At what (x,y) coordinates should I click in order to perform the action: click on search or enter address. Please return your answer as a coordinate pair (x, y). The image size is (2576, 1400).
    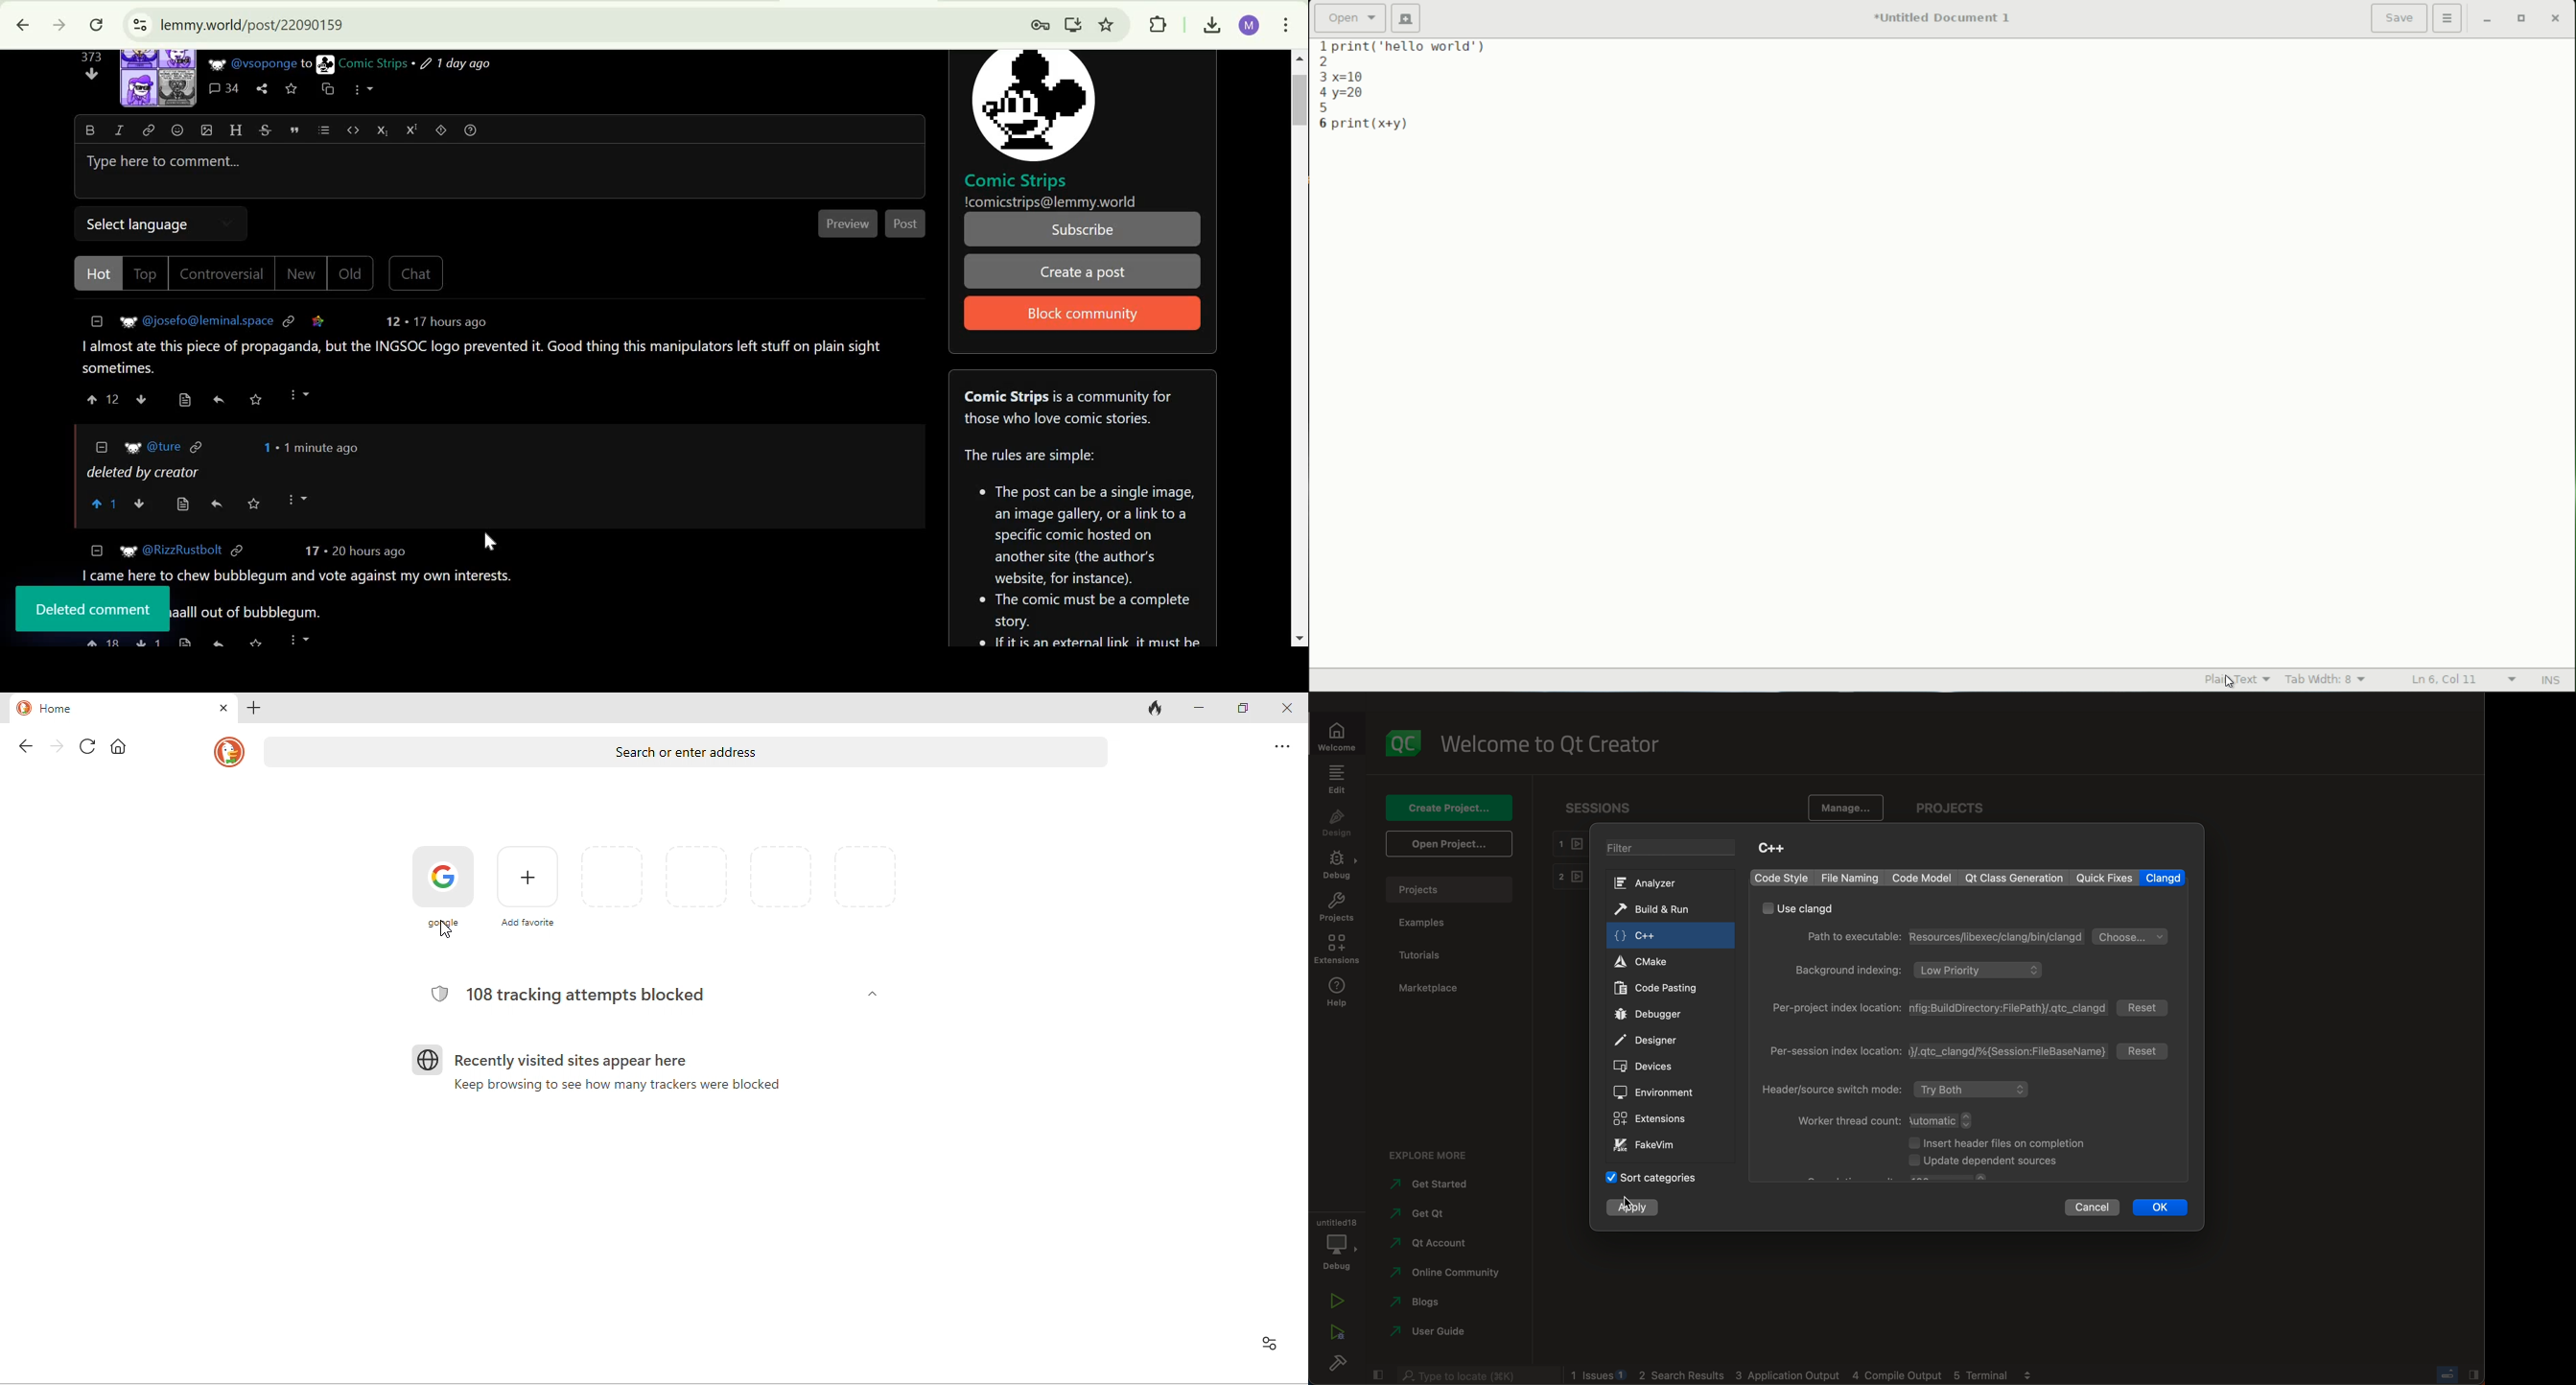
    Looking at the image, I should click on (685, 751).